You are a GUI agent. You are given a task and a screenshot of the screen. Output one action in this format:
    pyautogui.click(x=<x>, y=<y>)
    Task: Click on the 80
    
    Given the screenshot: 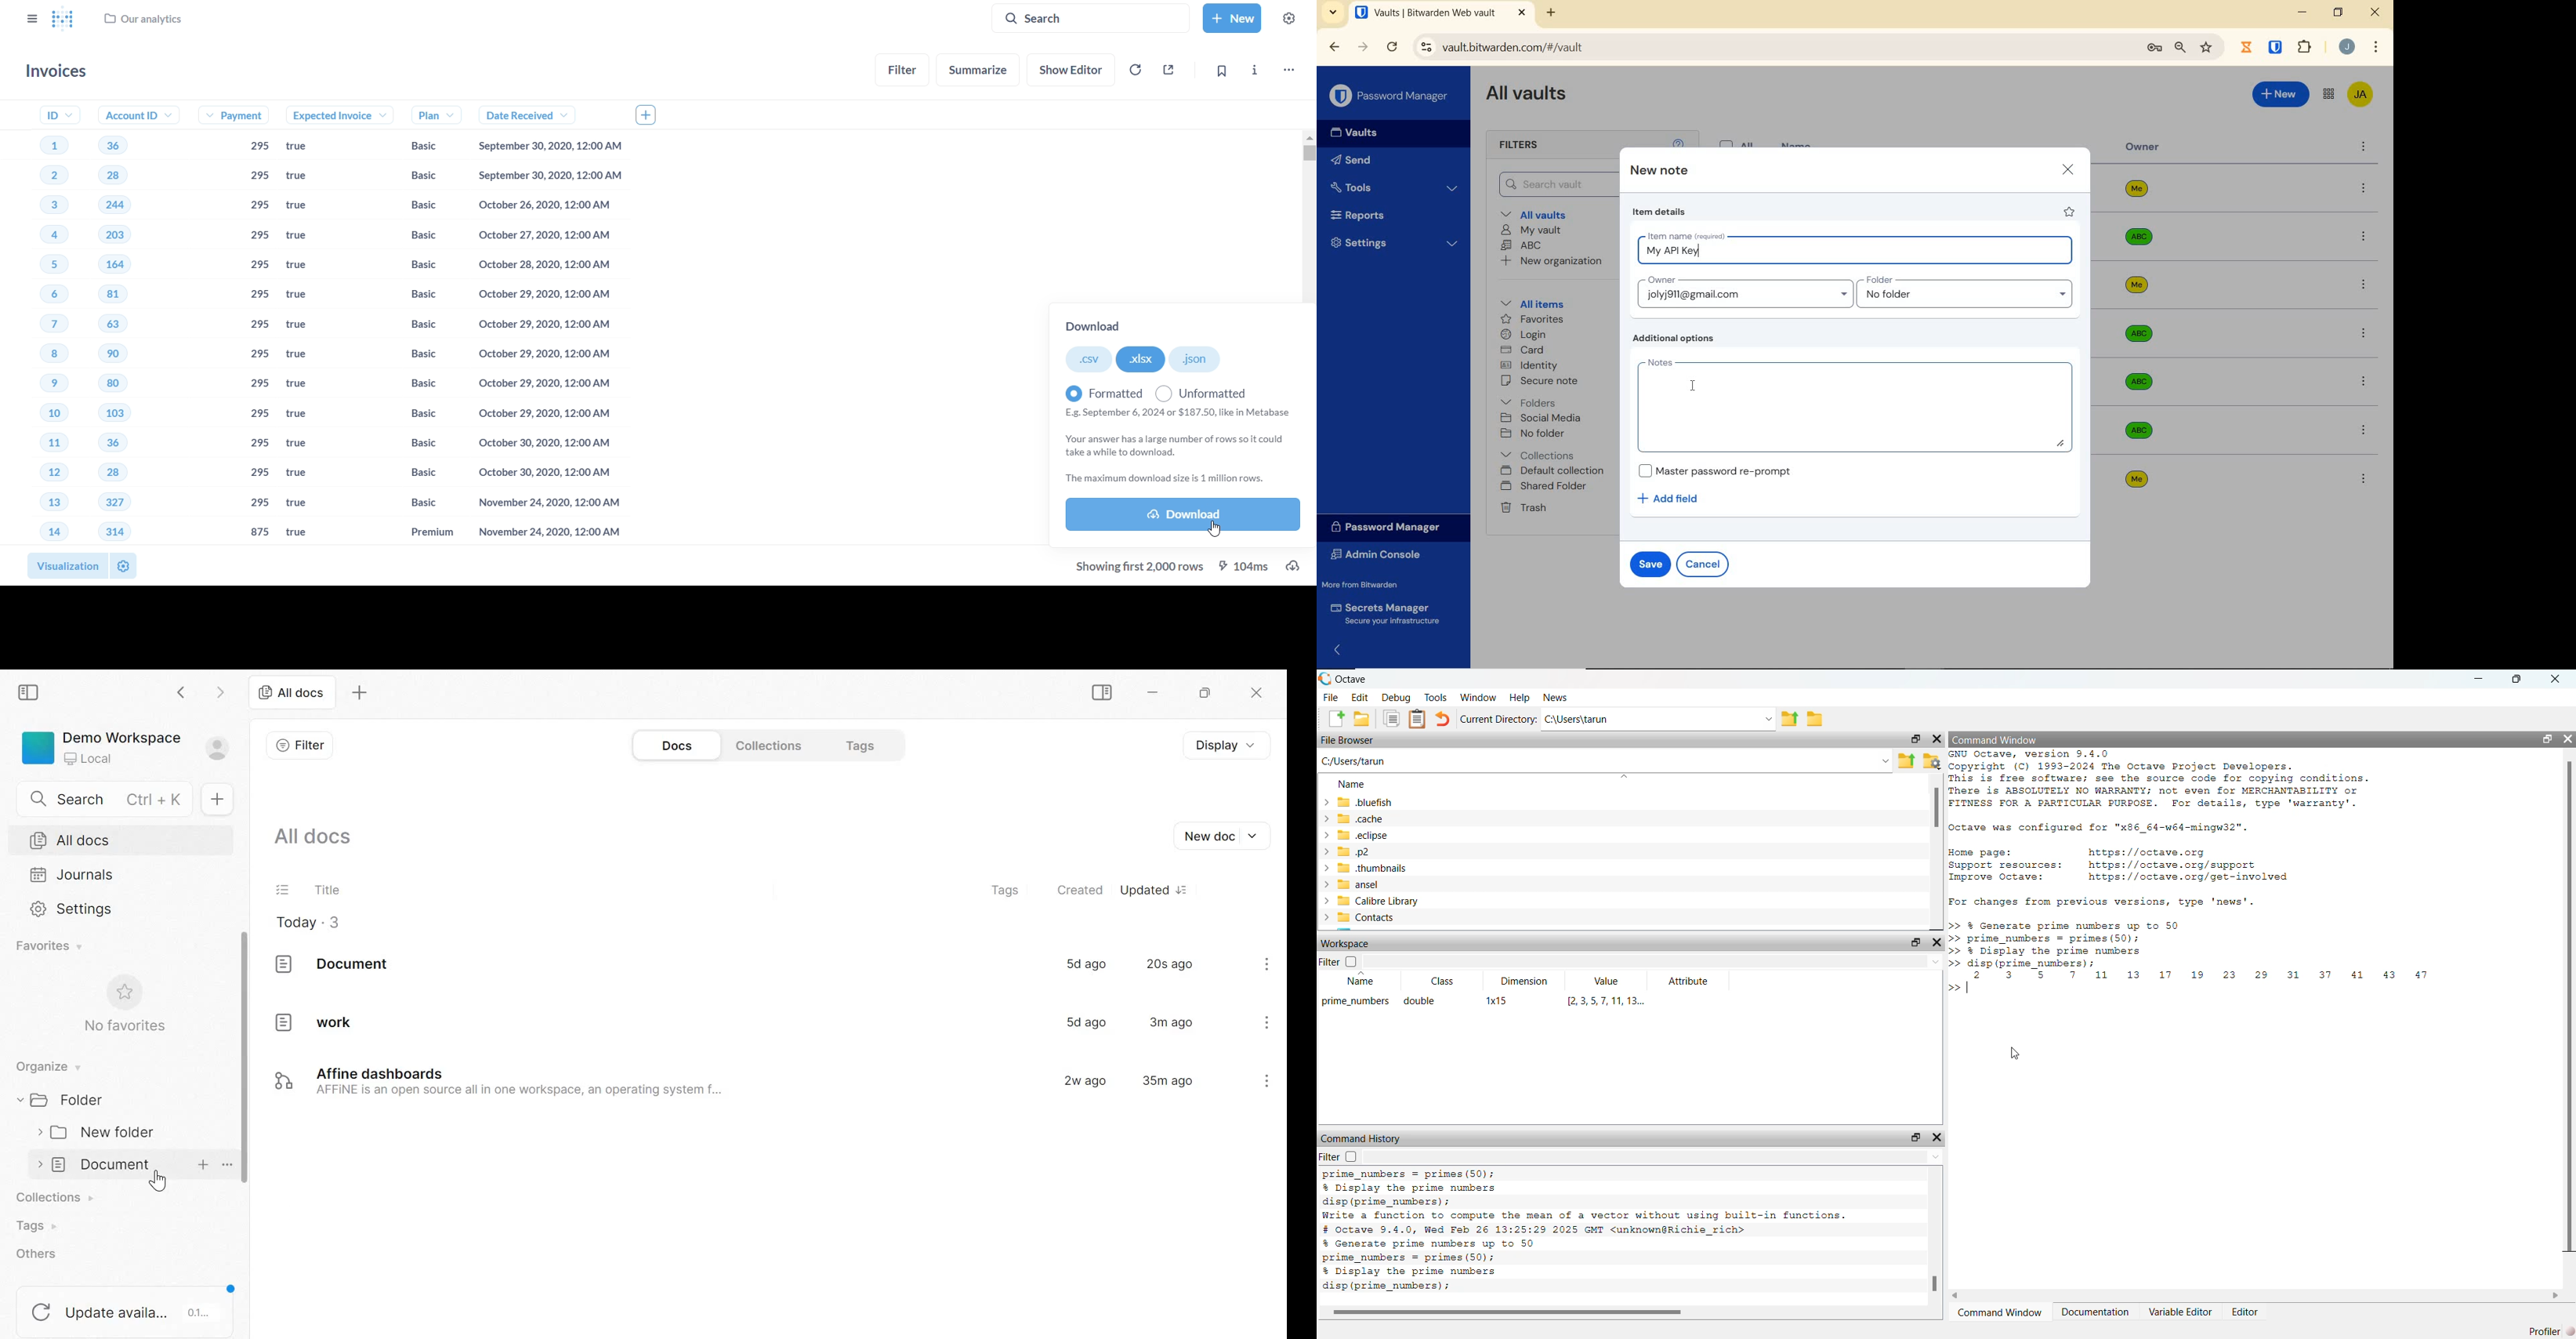 What is the action you would take?
    pyautogui.click(x=112, y=386)
    